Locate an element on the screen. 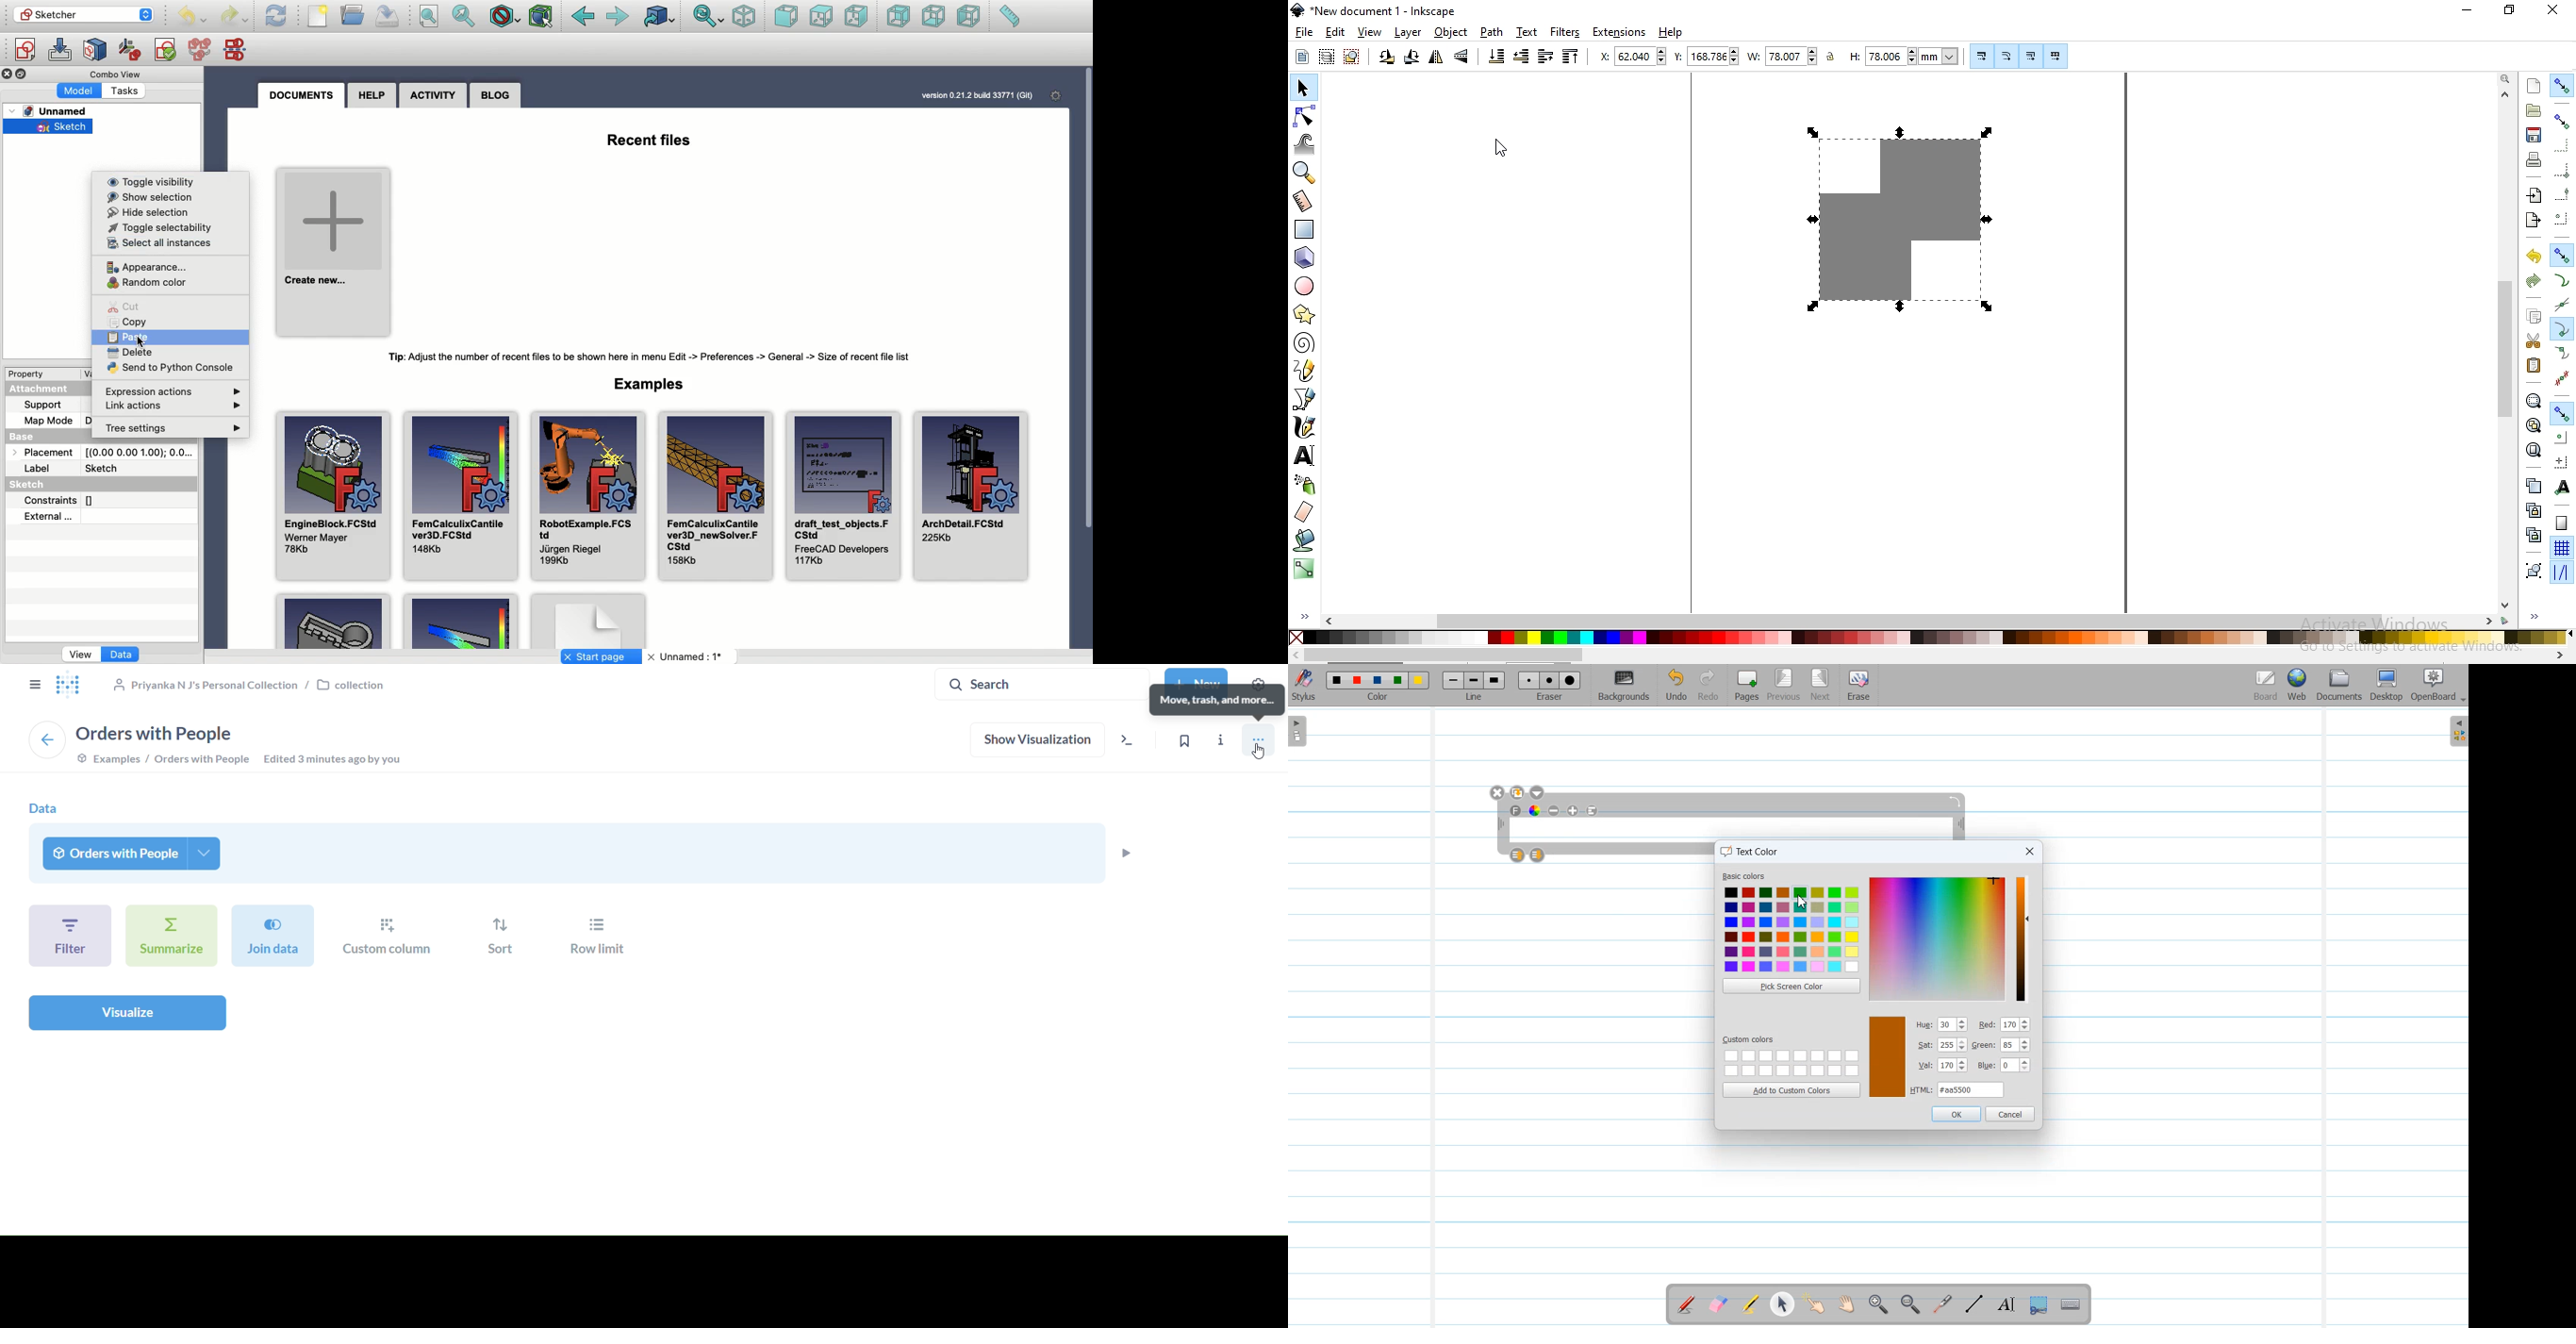  zoom to fit drawing is located at coordinates (2533, 424).